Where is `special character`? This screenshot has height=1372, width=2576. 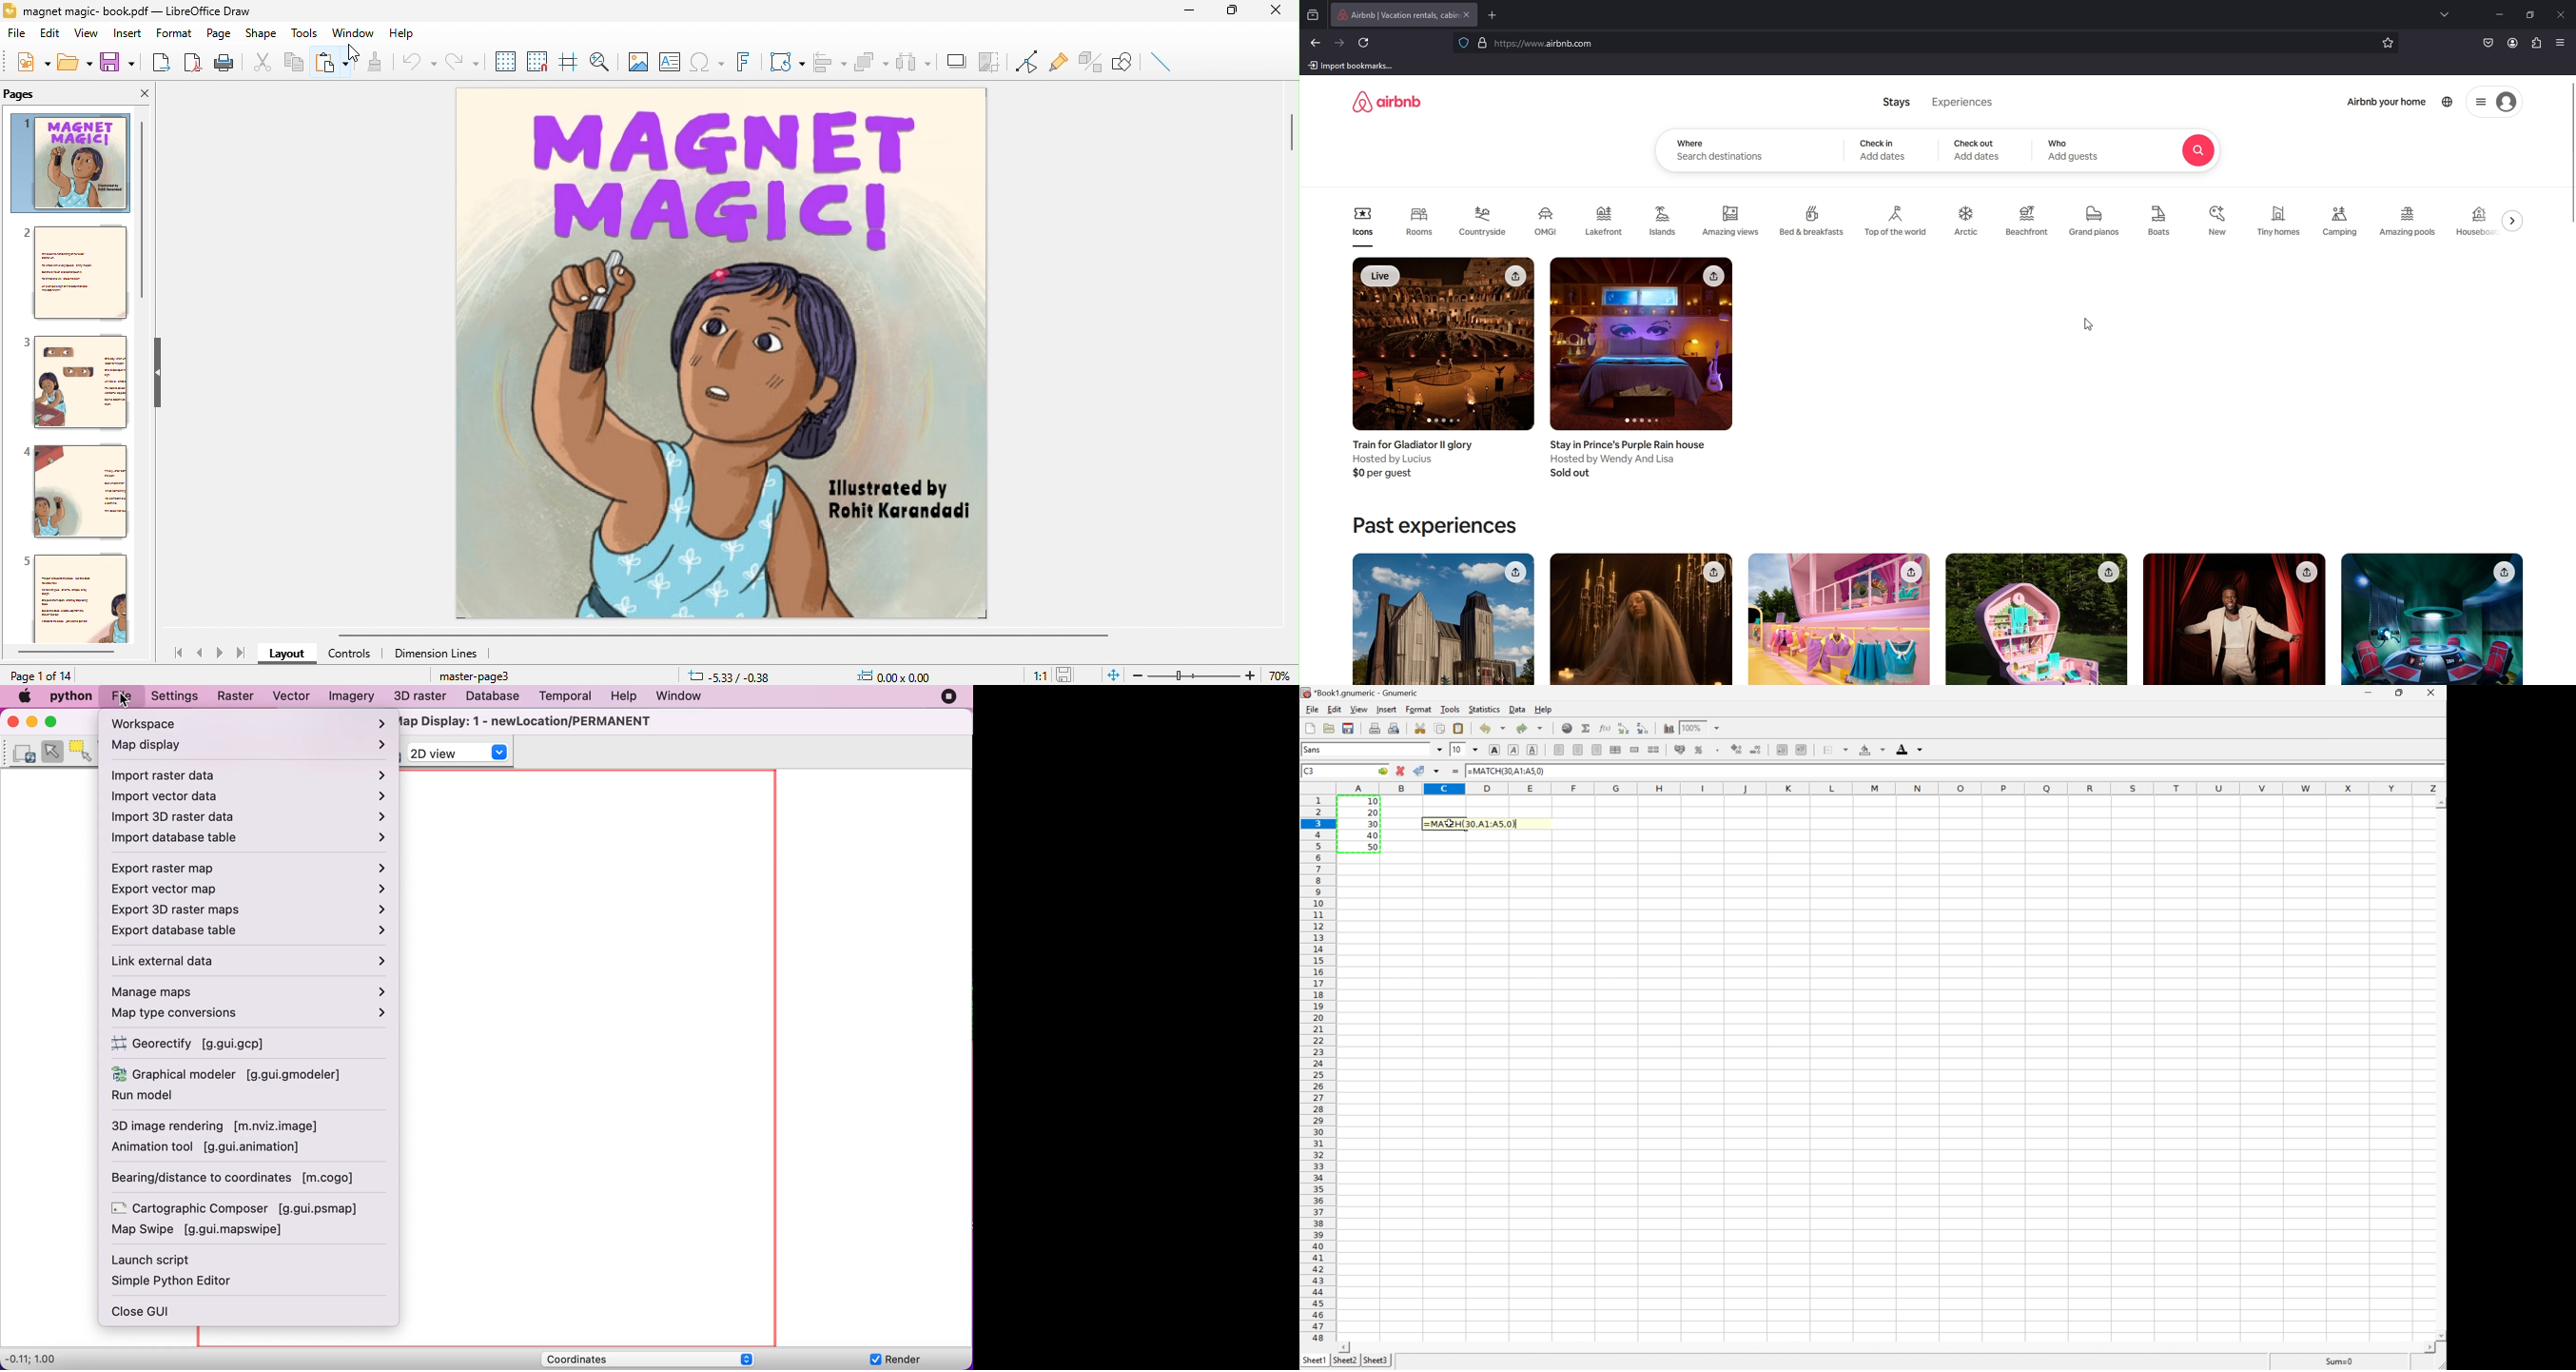
special character is located at coordinates (706, 62).